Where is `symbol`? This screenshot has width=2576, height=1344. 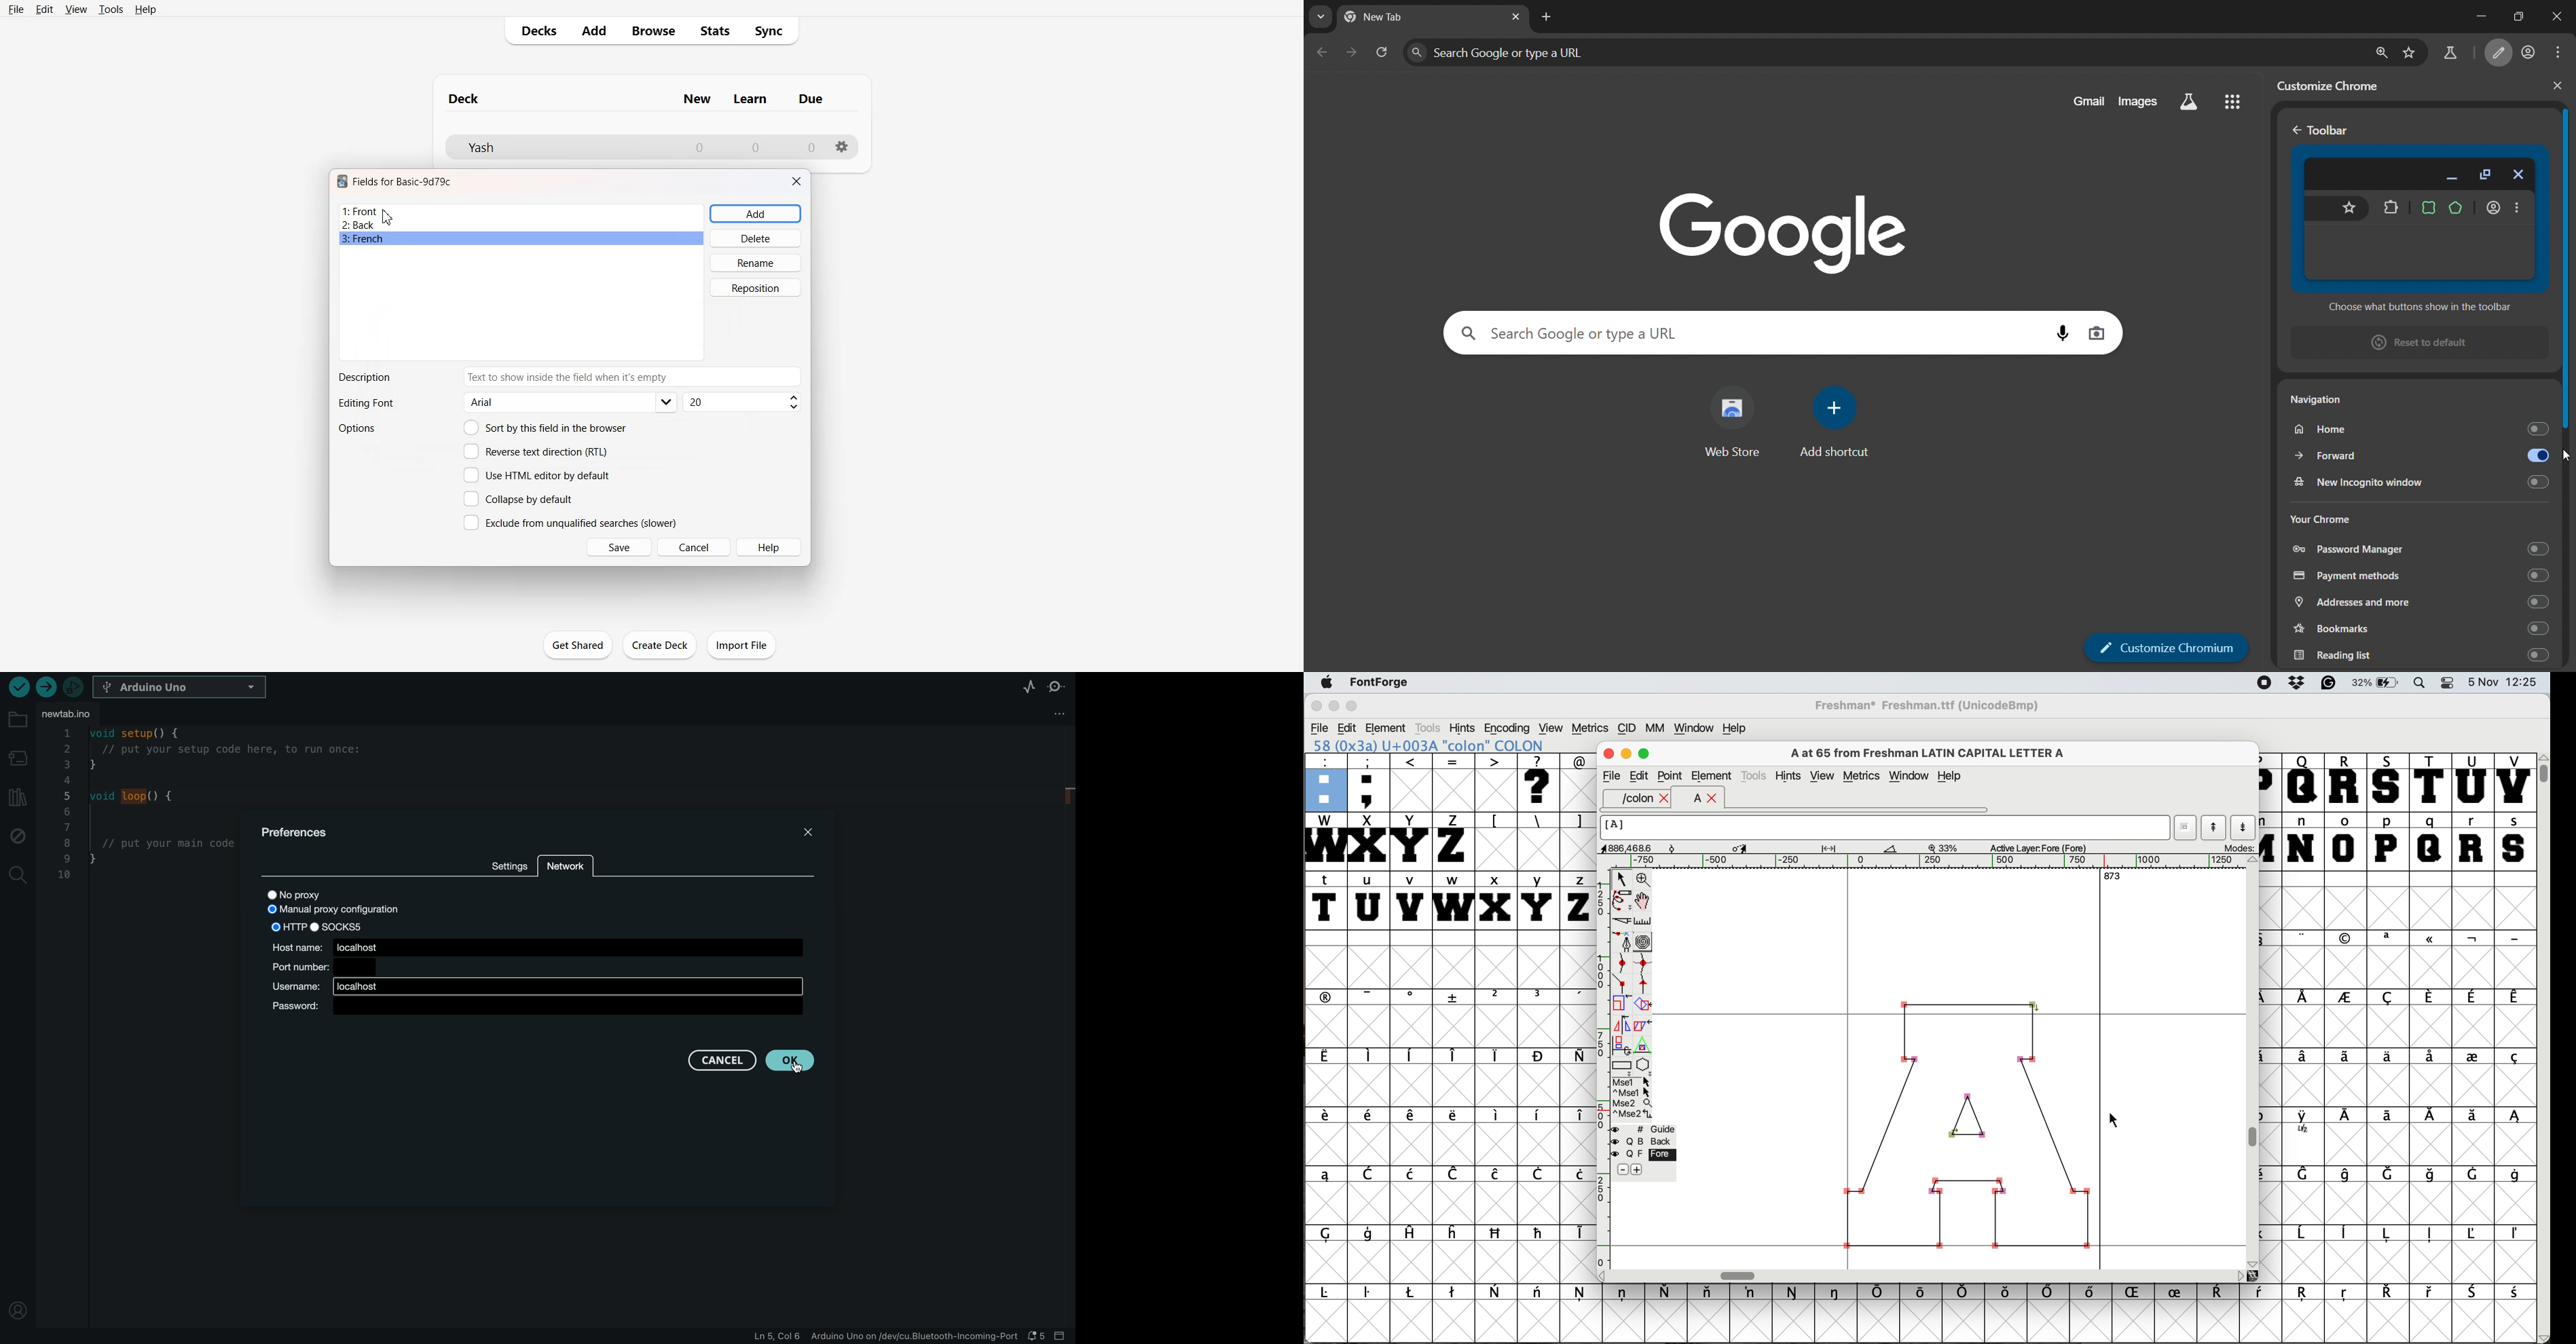
symbol is located at coordinates (2094, 1294).